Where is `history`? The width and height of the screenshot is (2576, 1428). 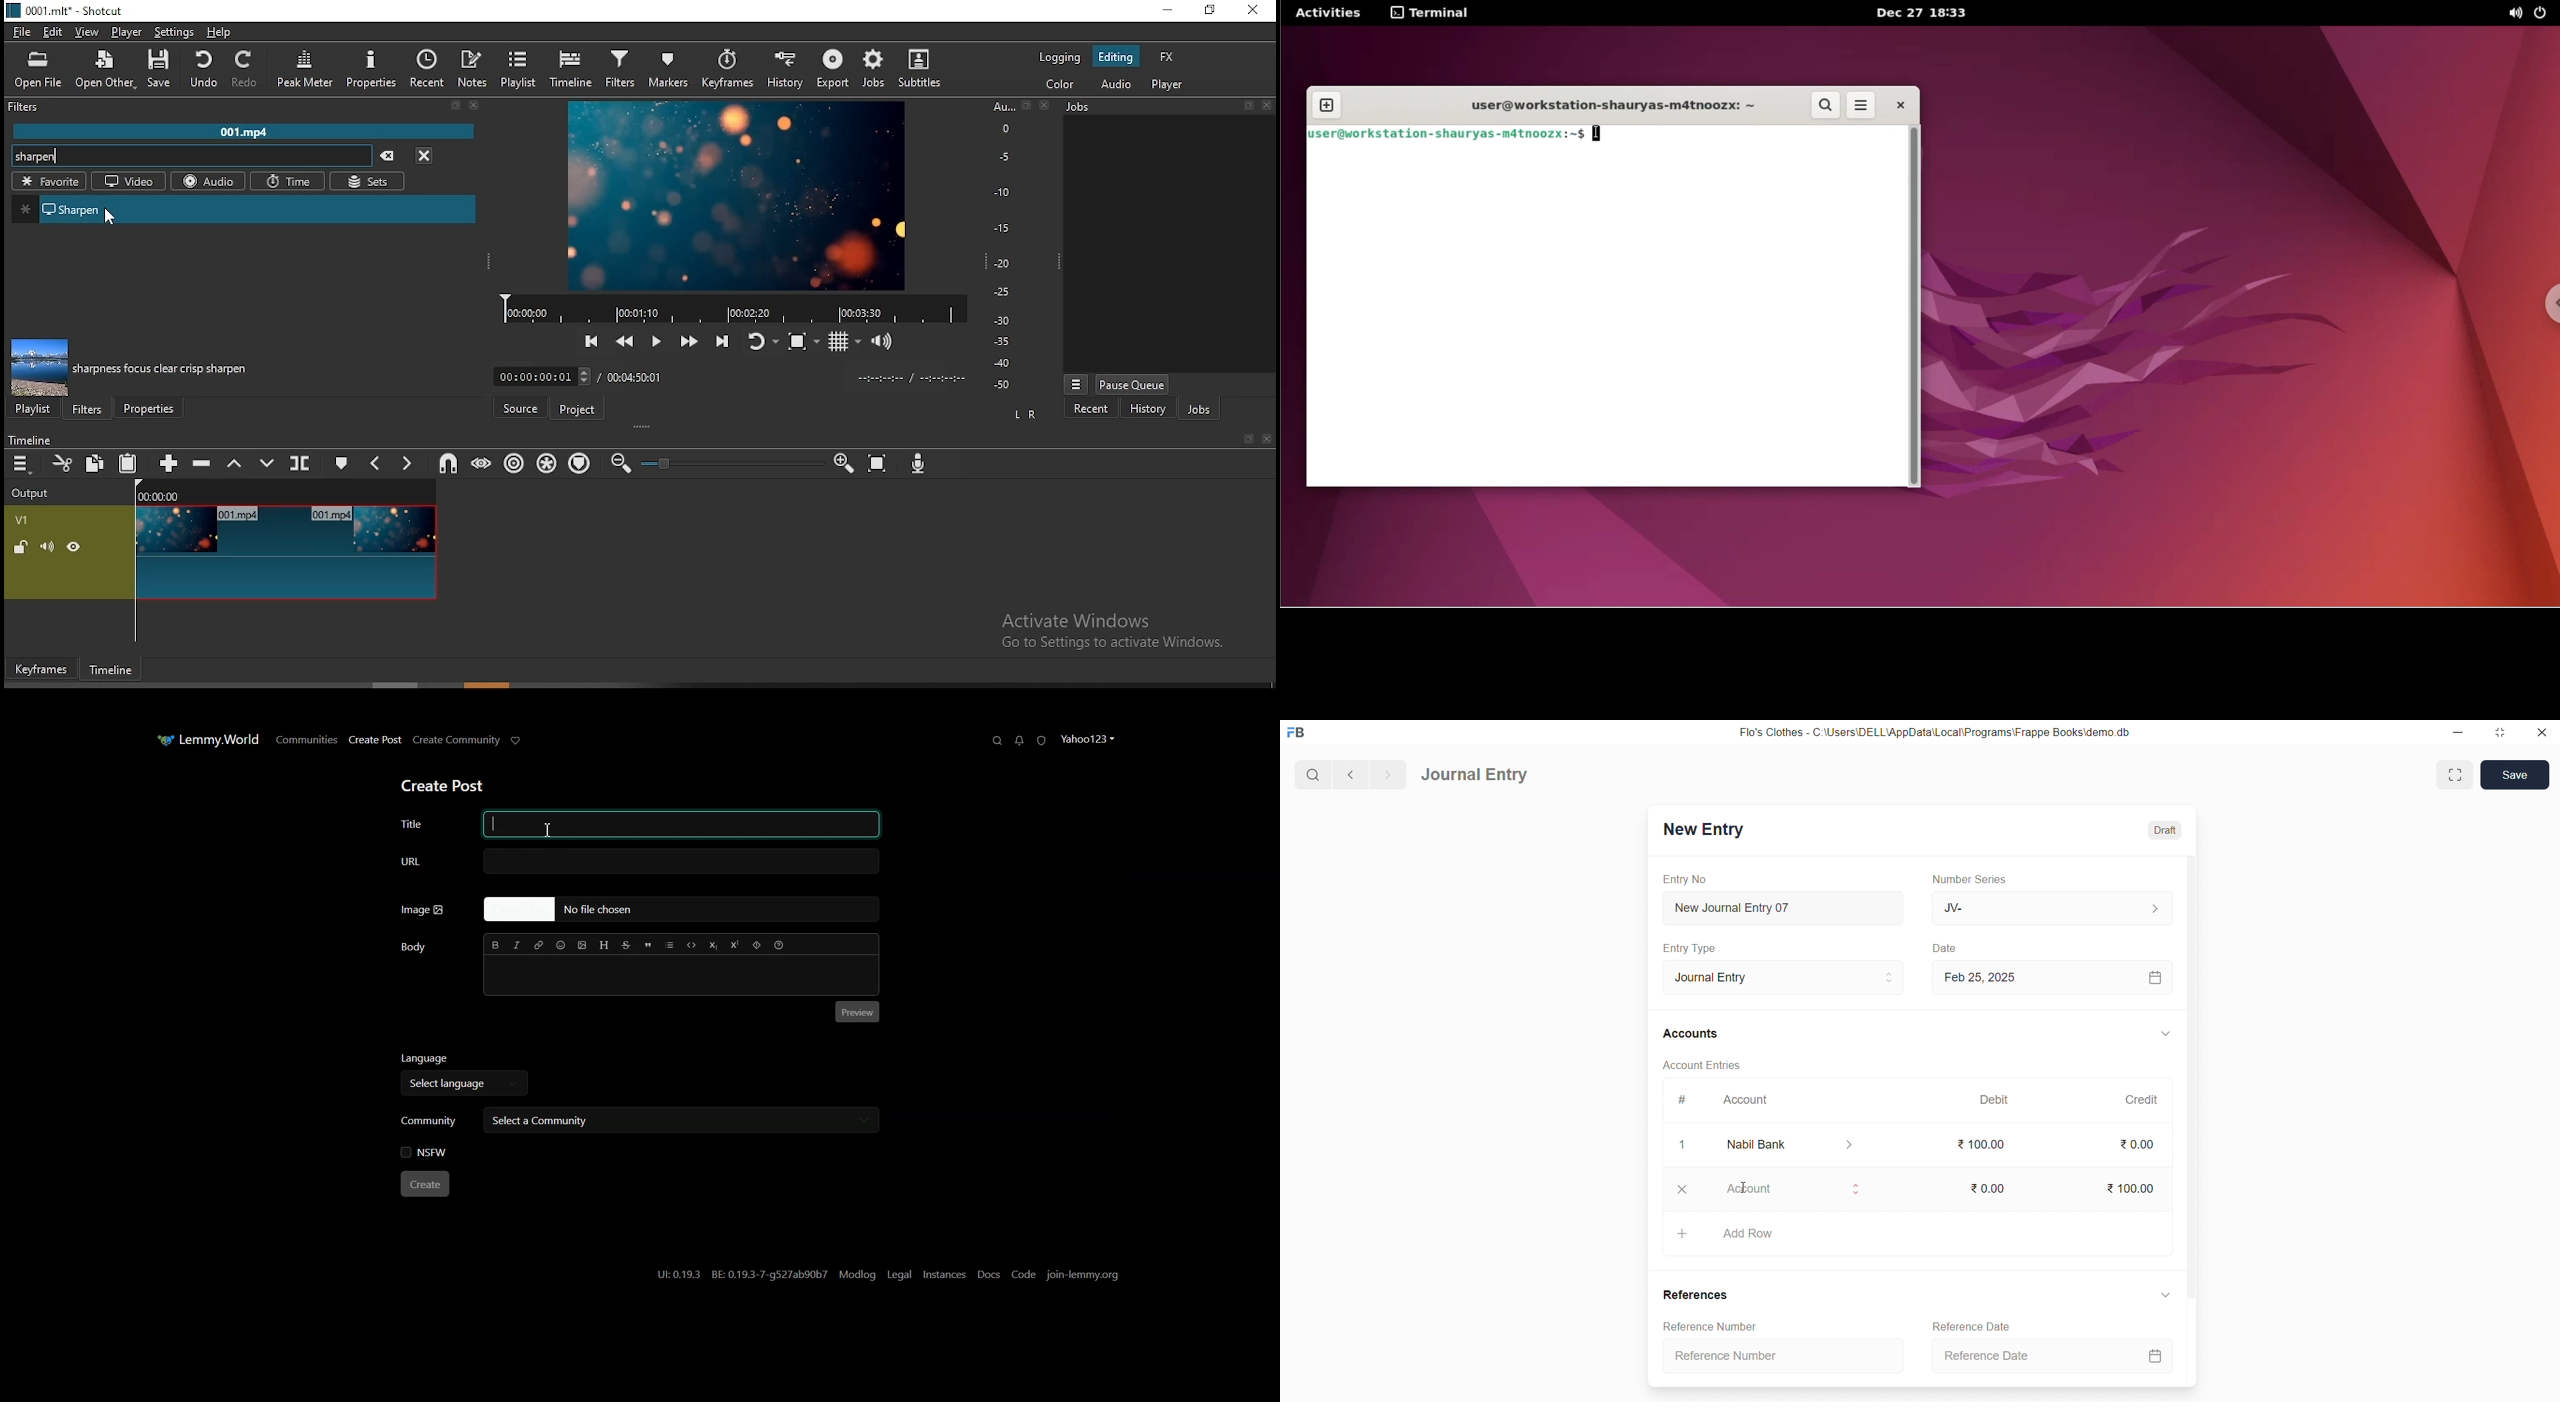
history is located at coordinates (1150, 408).